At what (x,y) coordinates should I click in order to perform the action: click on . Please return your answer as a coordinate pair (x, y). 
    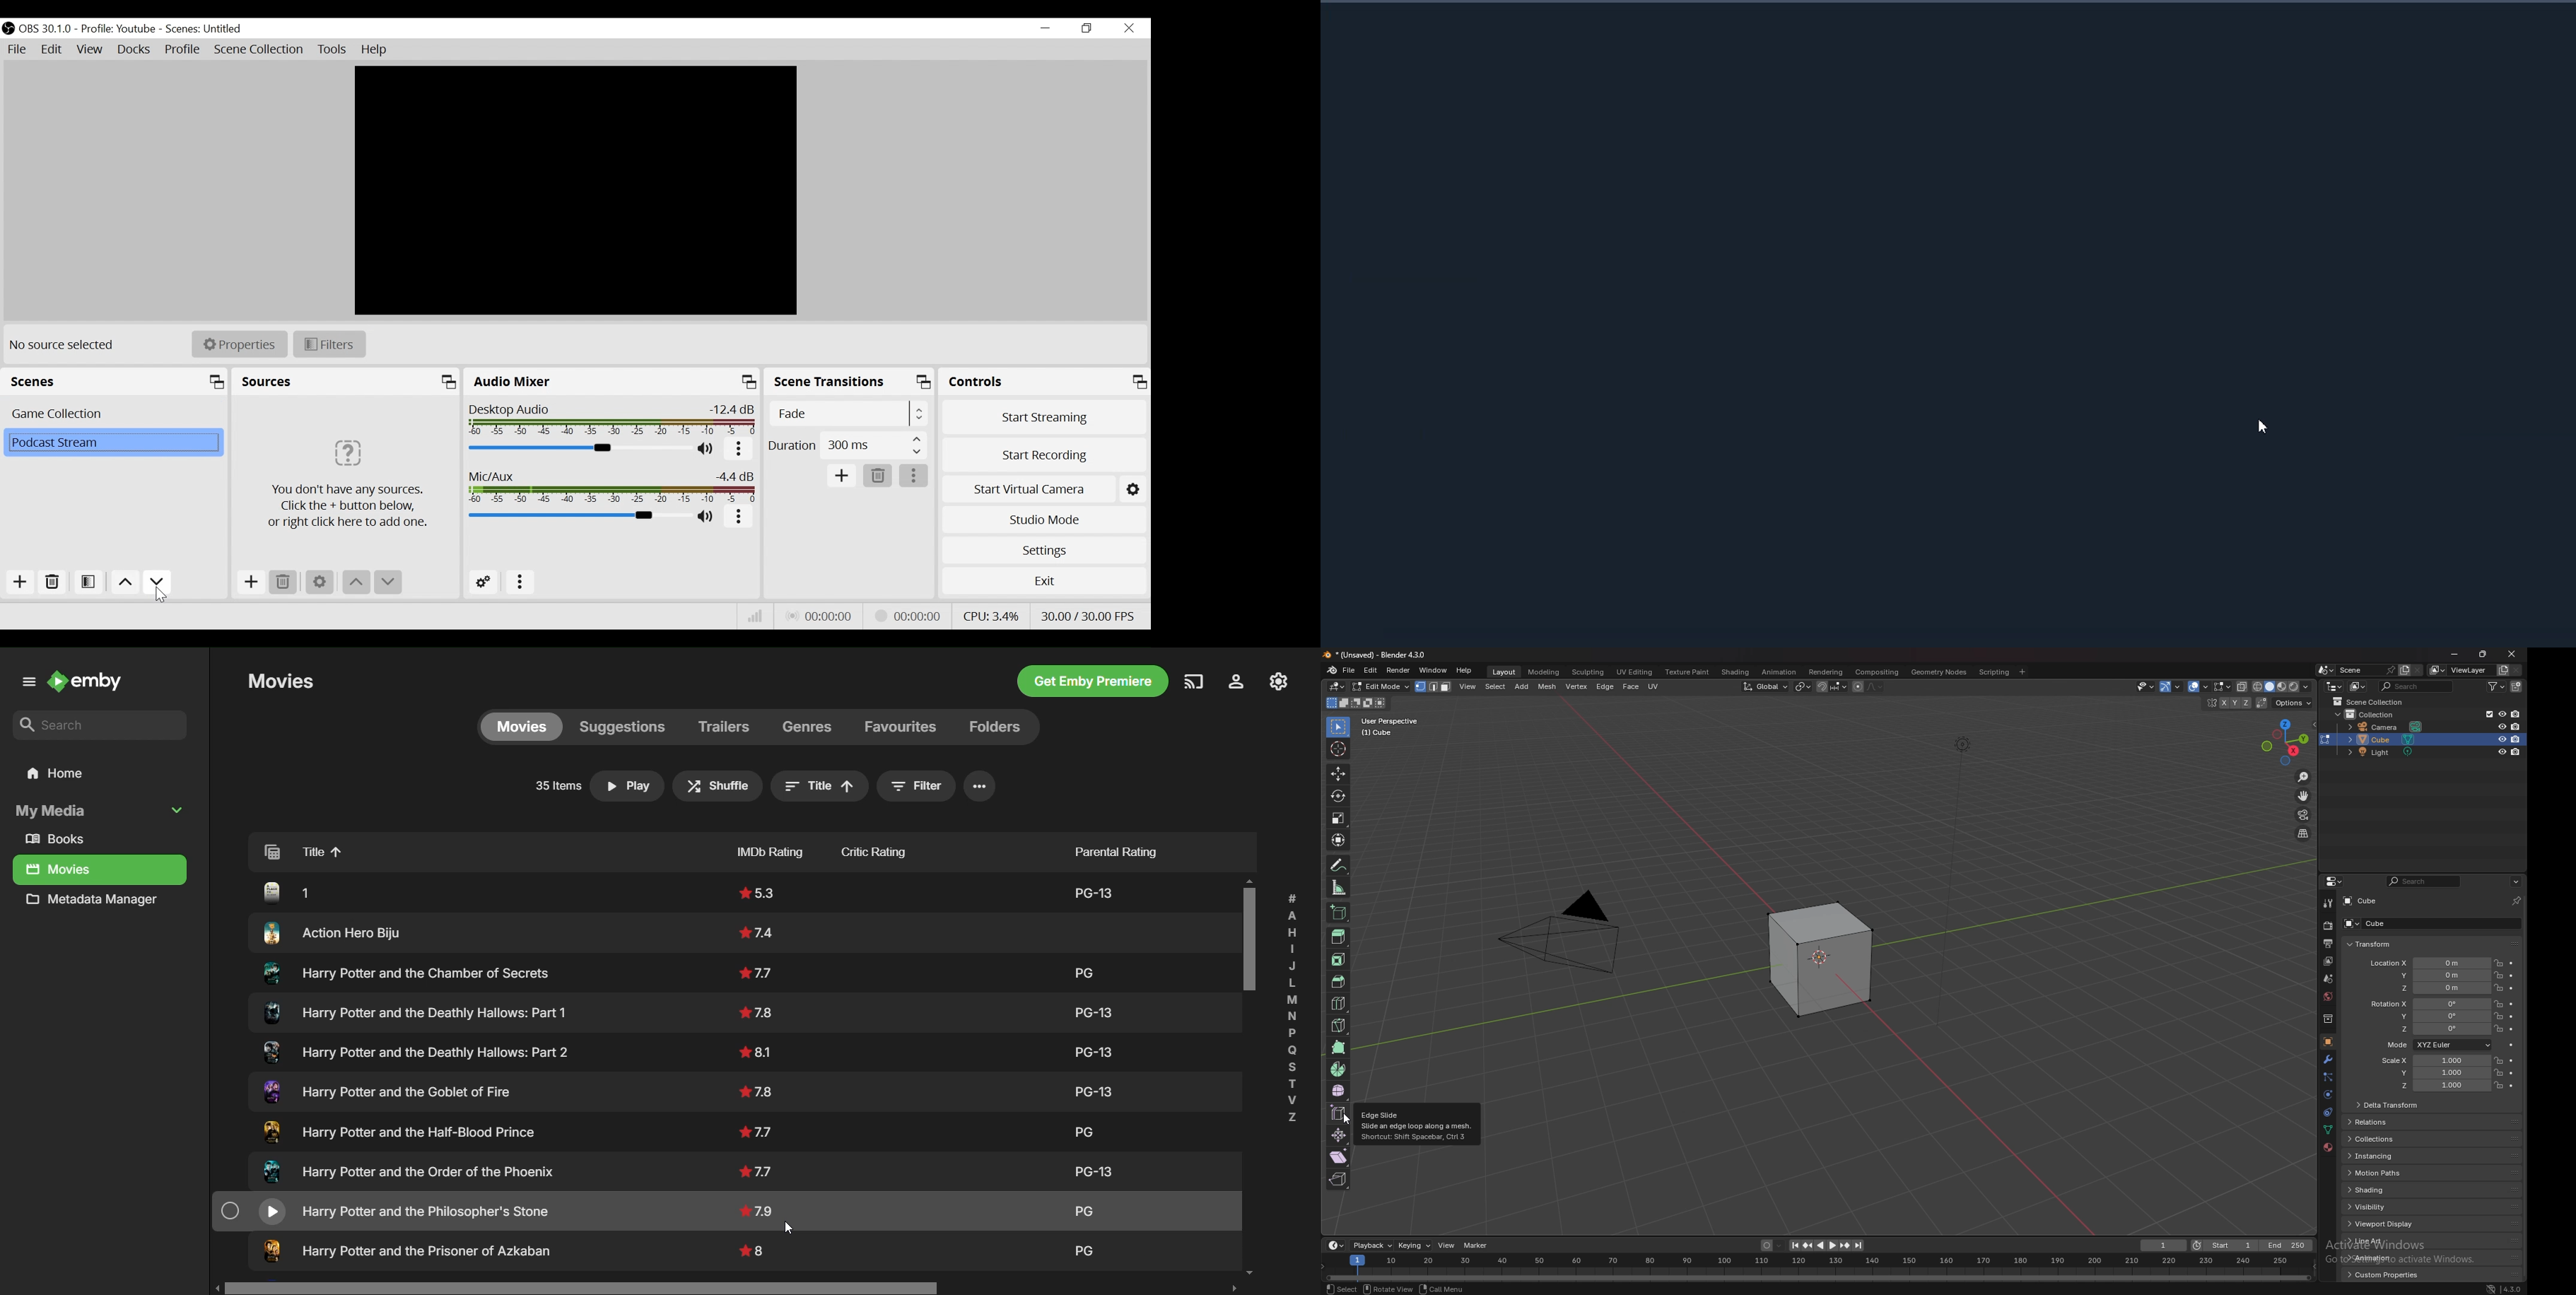
    Looking at the image, I should click on (388, 1208).